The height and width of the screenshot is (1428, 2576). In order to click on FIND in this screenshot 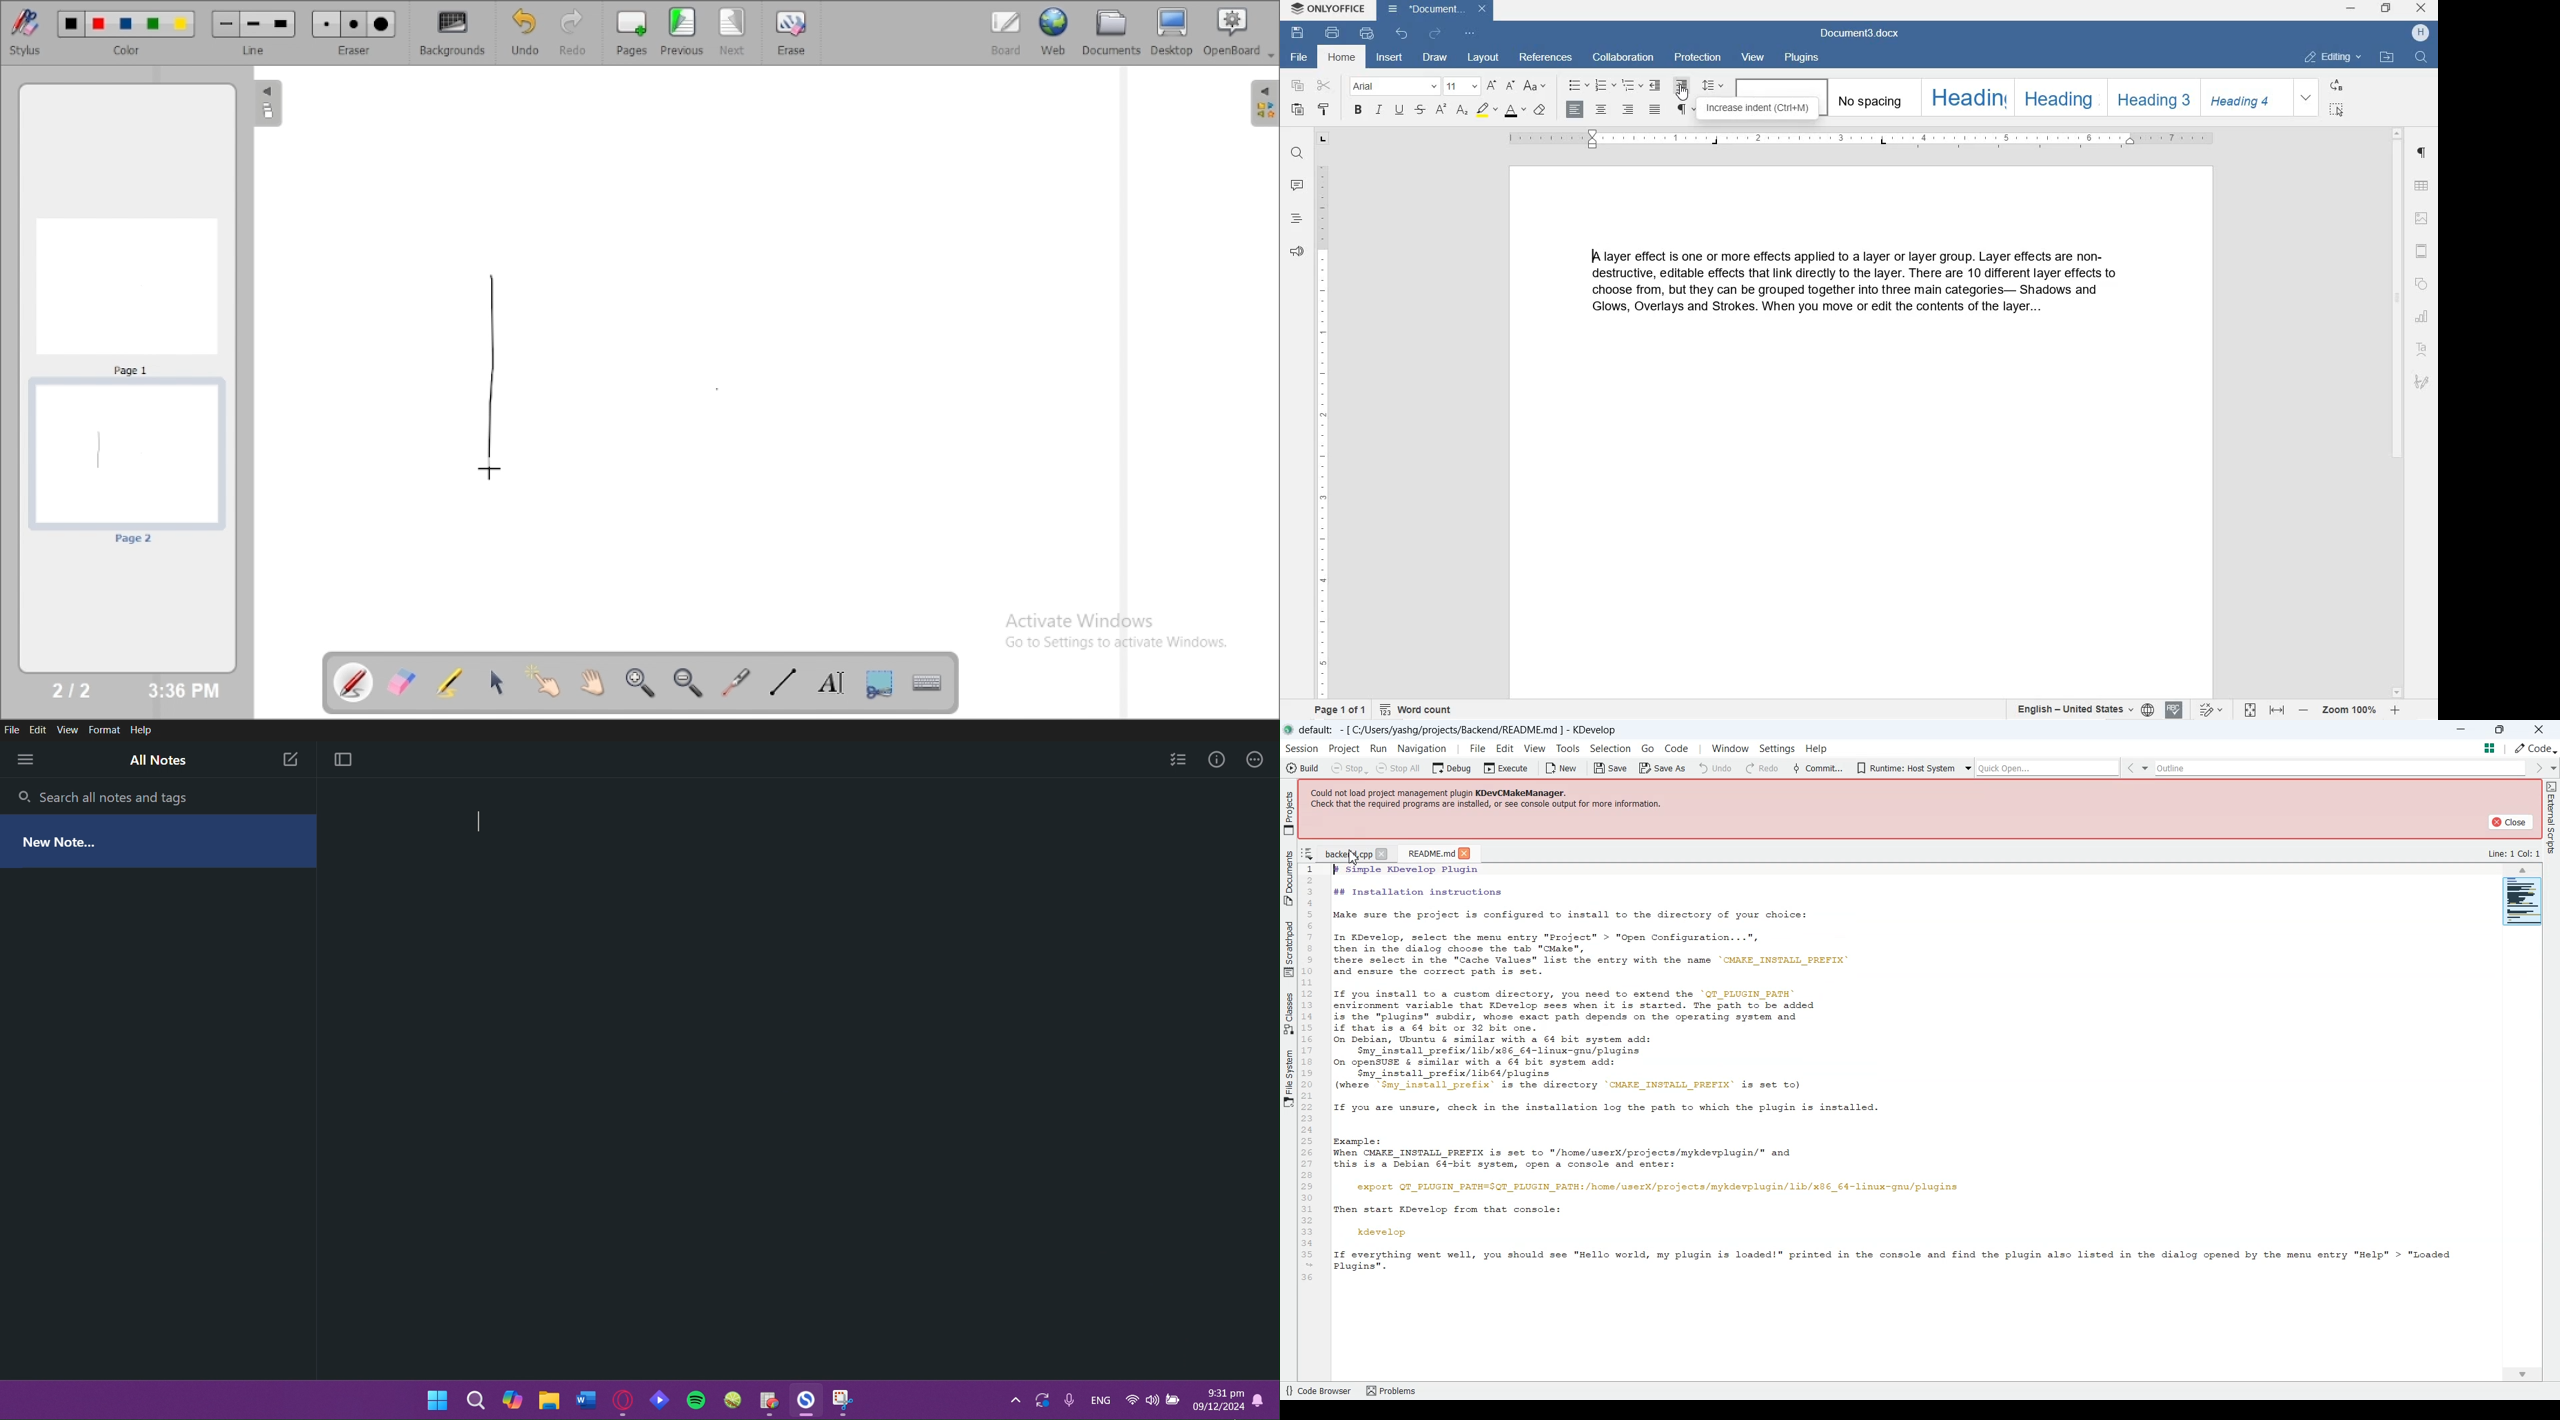, I will do `click(2421, 57)`.